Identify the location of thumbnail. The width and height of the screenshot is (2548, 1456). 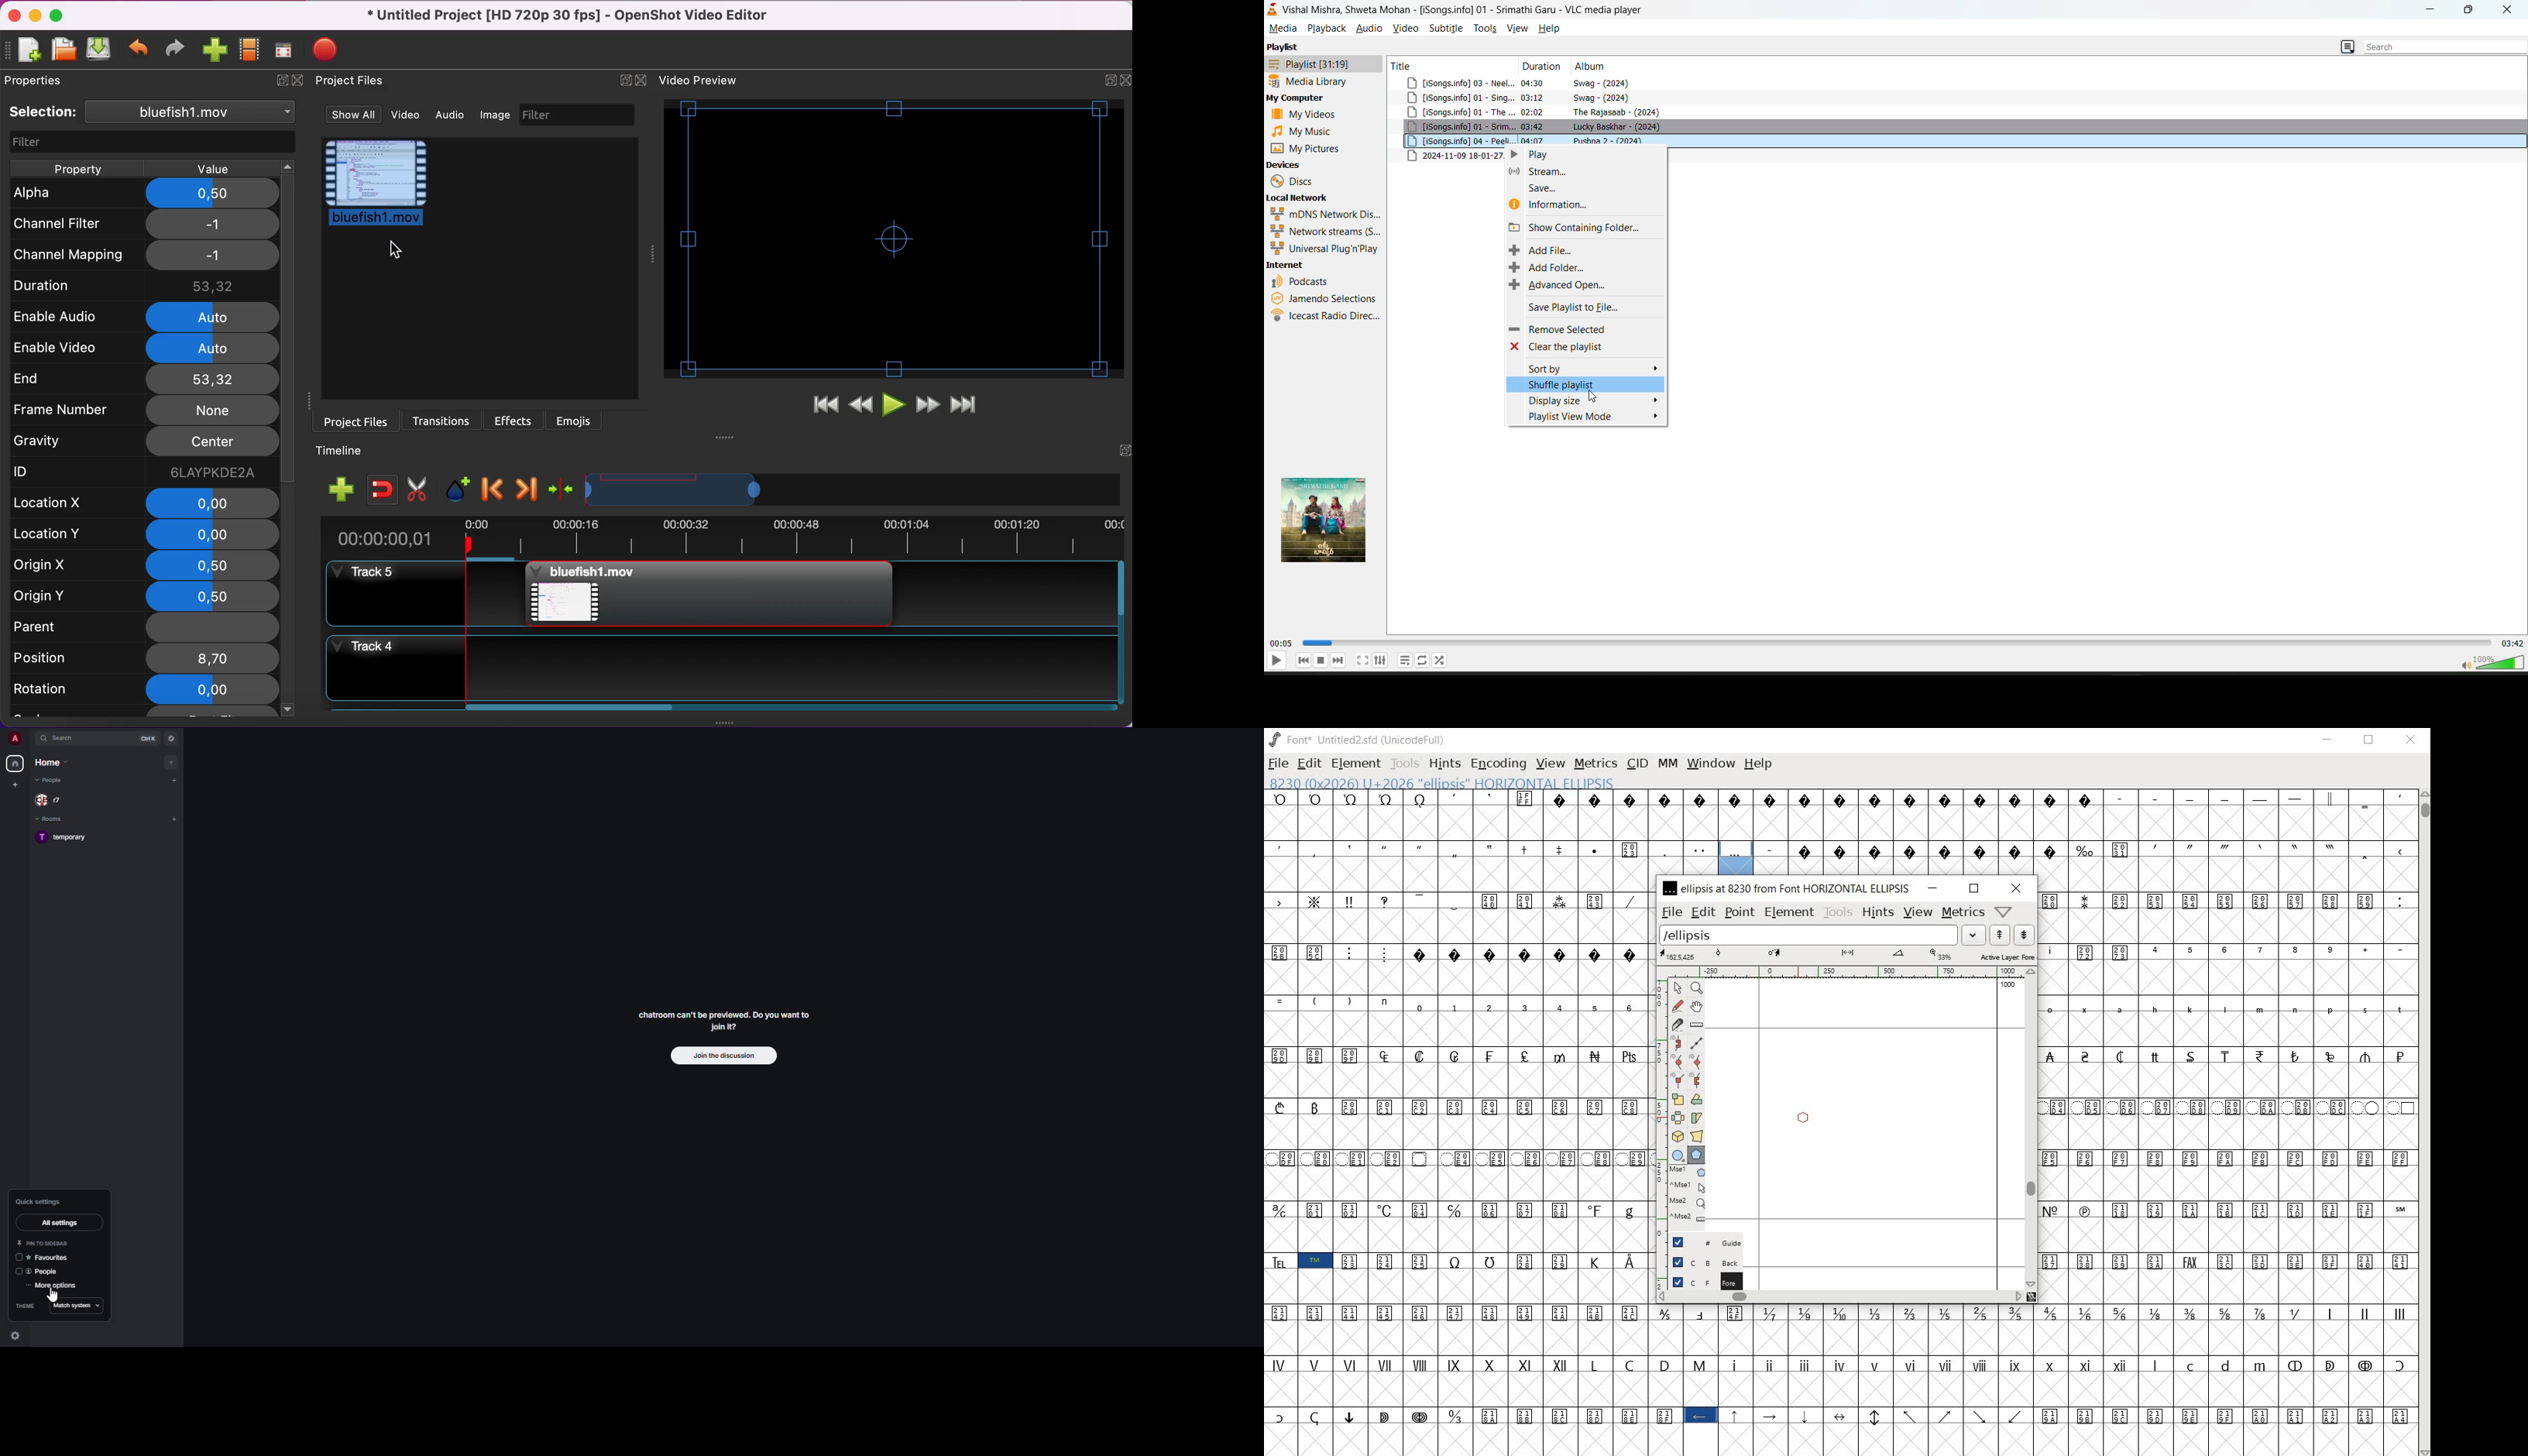
(1324, 520).